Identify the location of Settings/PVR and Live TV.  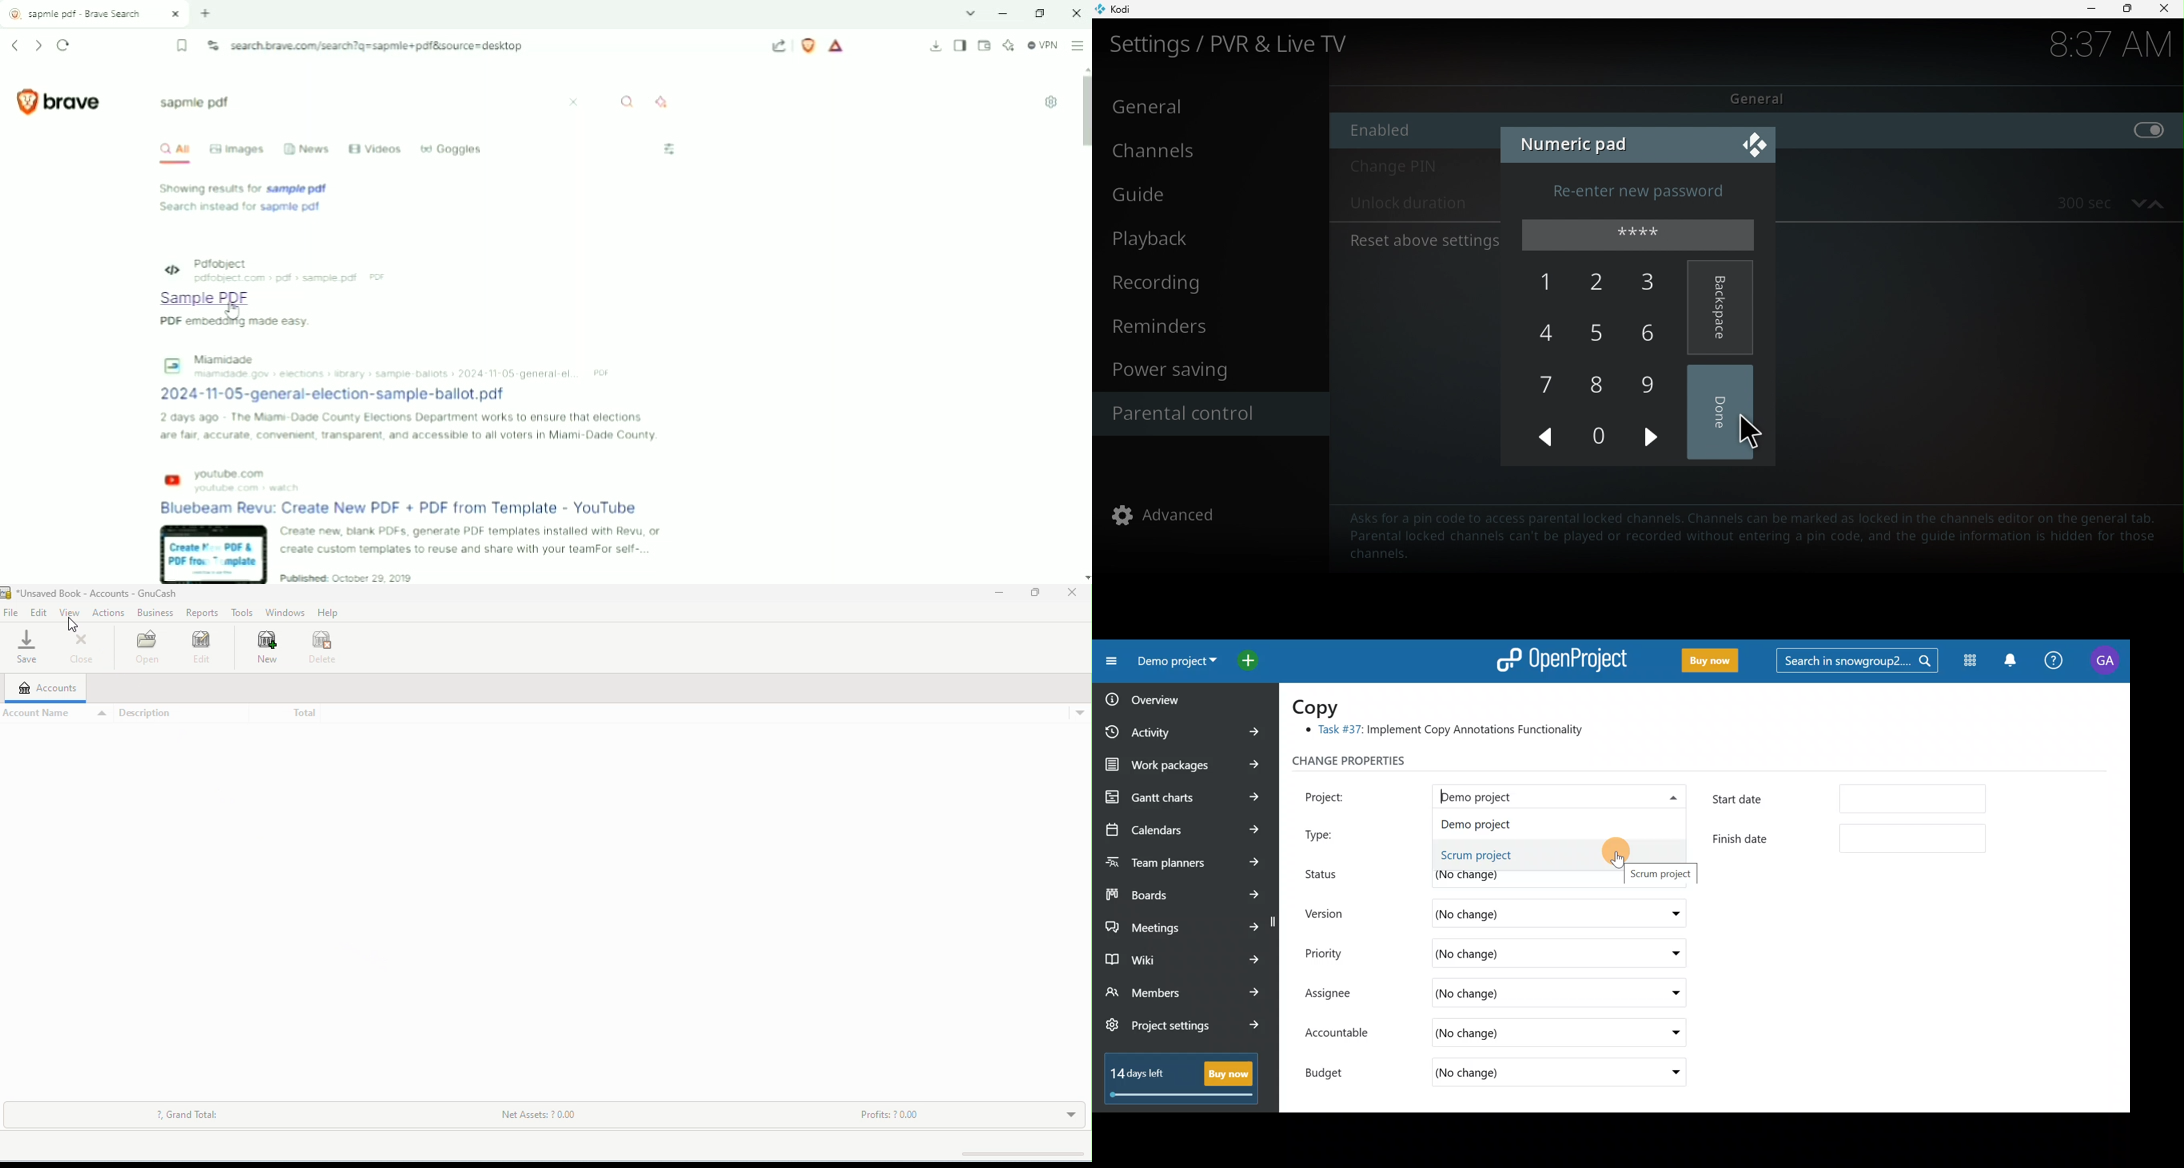
(1241, 45).